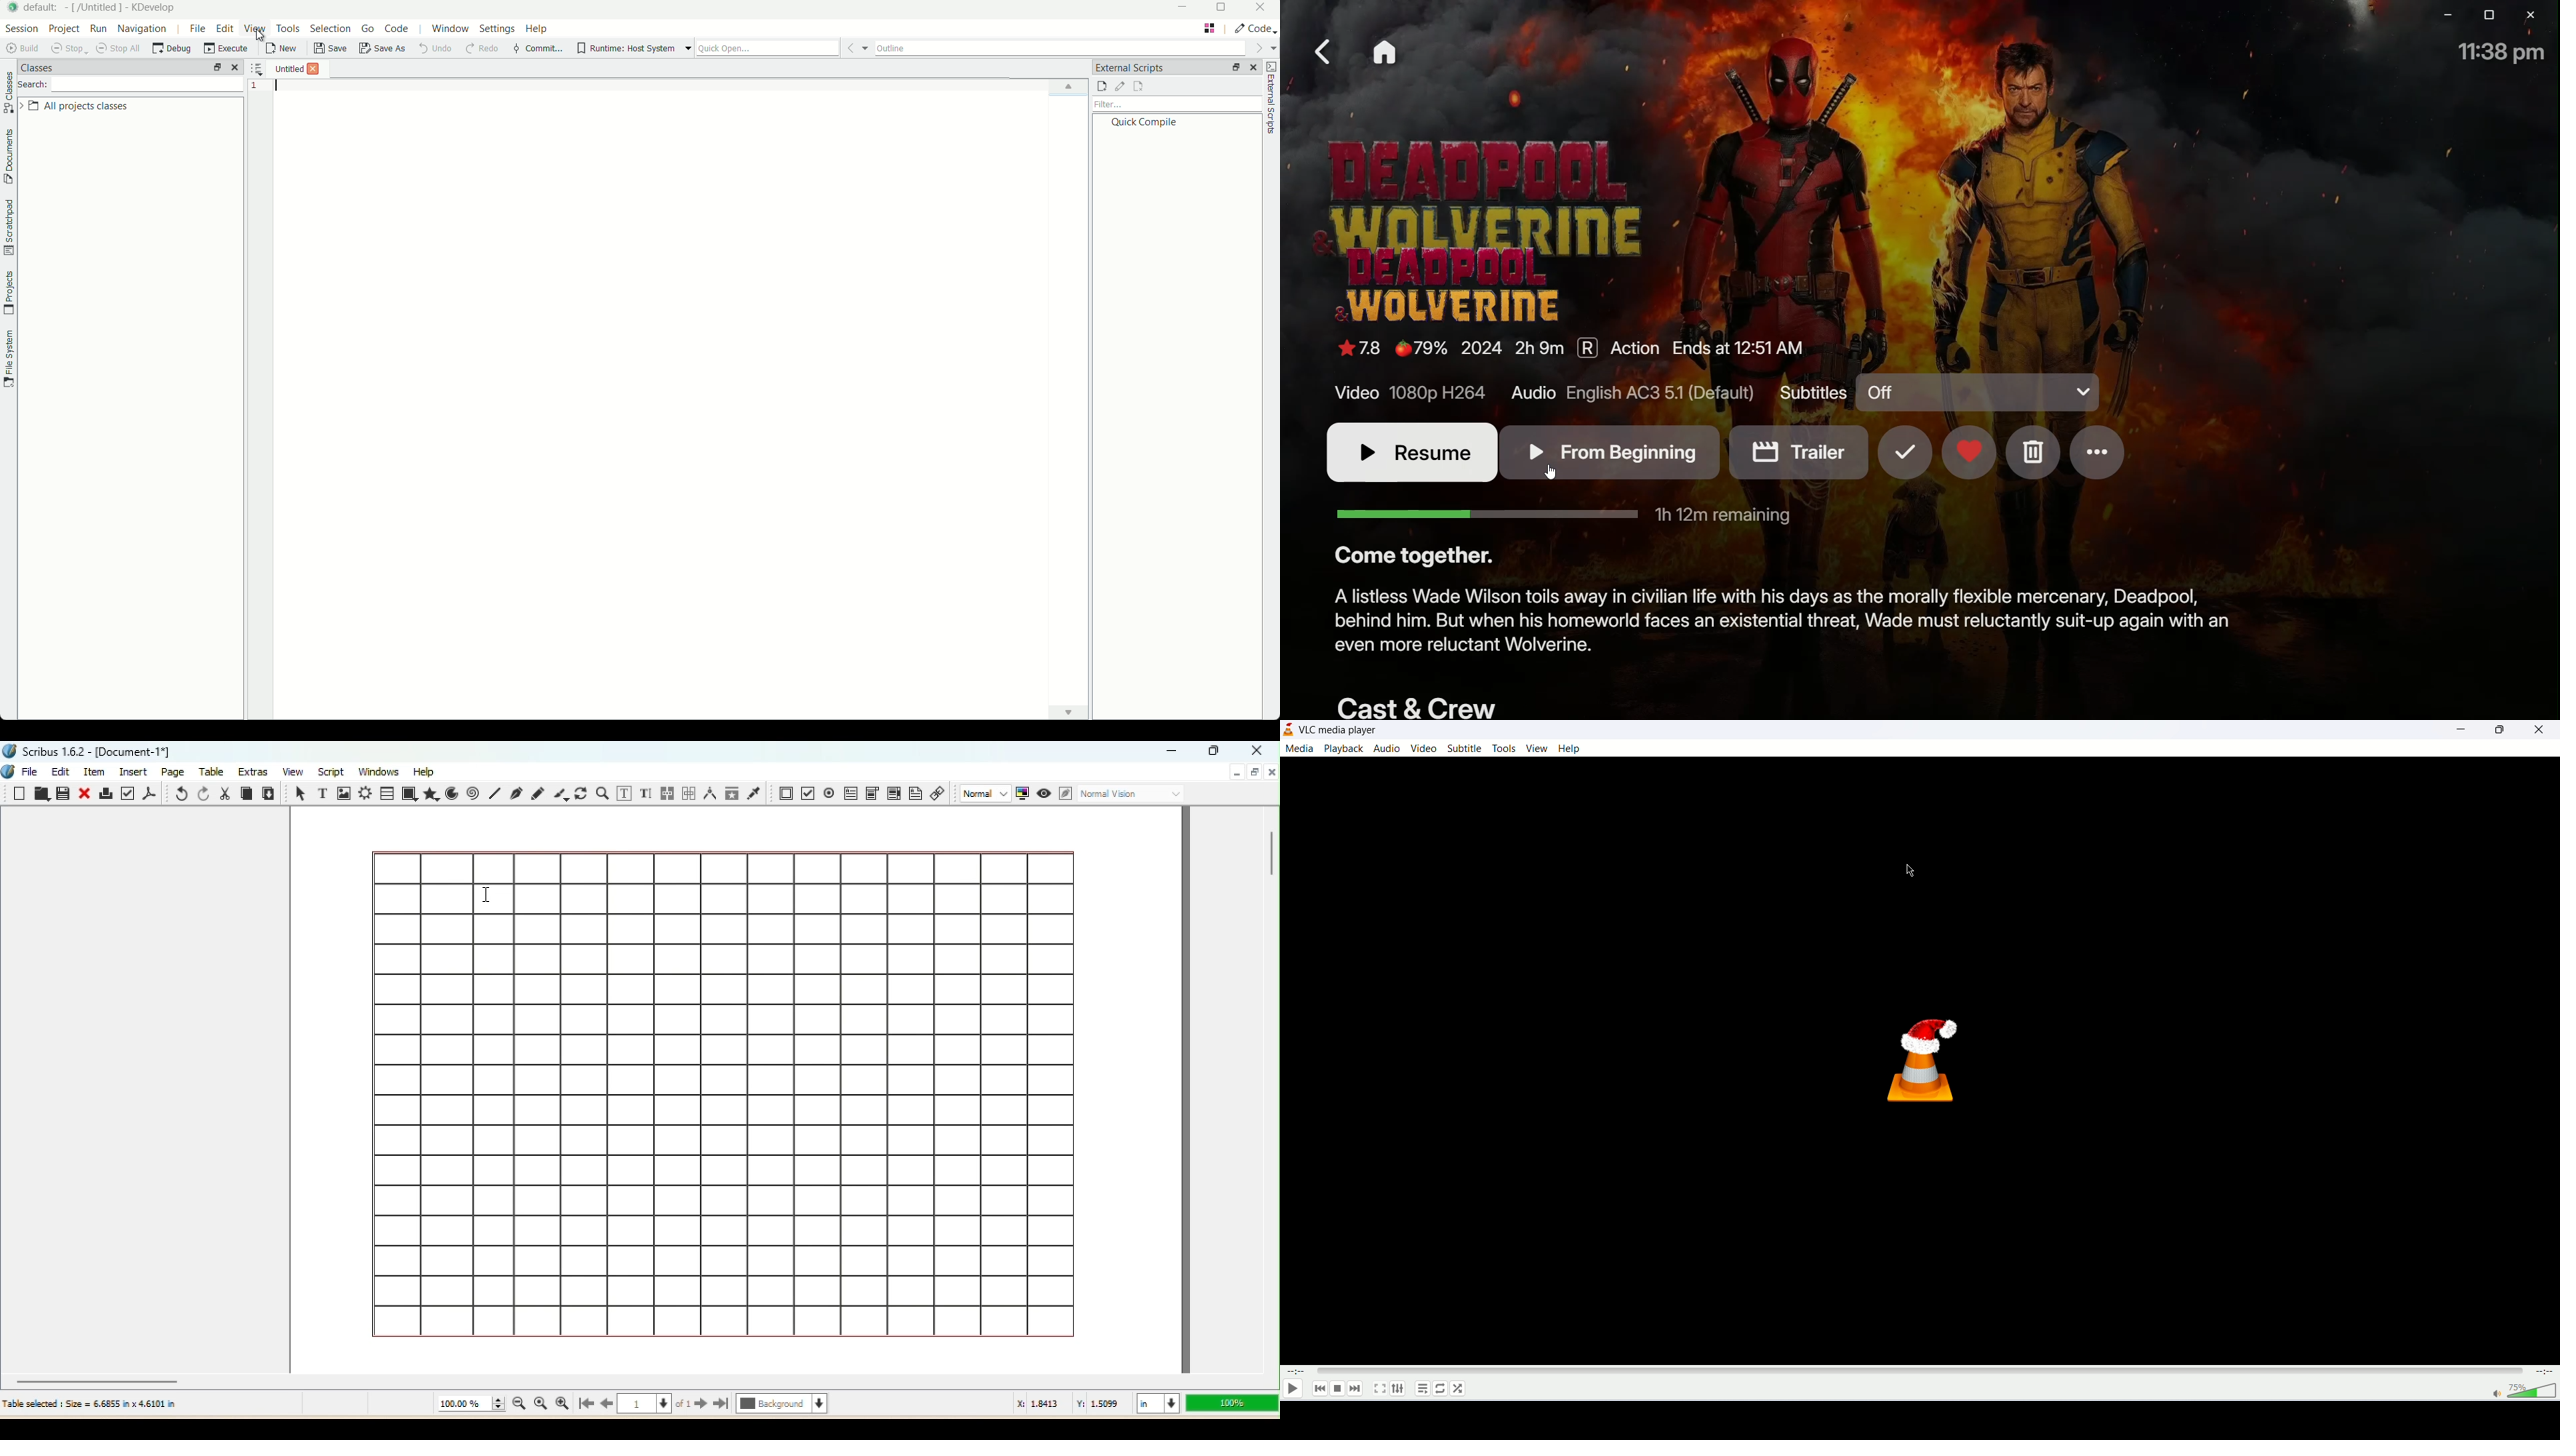 Image resolution: width=2576 pixels, height=1456 pixels. What do you see at coordinates (1075, 49) in the screenshot?
I see `outline bar` at bounding box center [1075, 49].